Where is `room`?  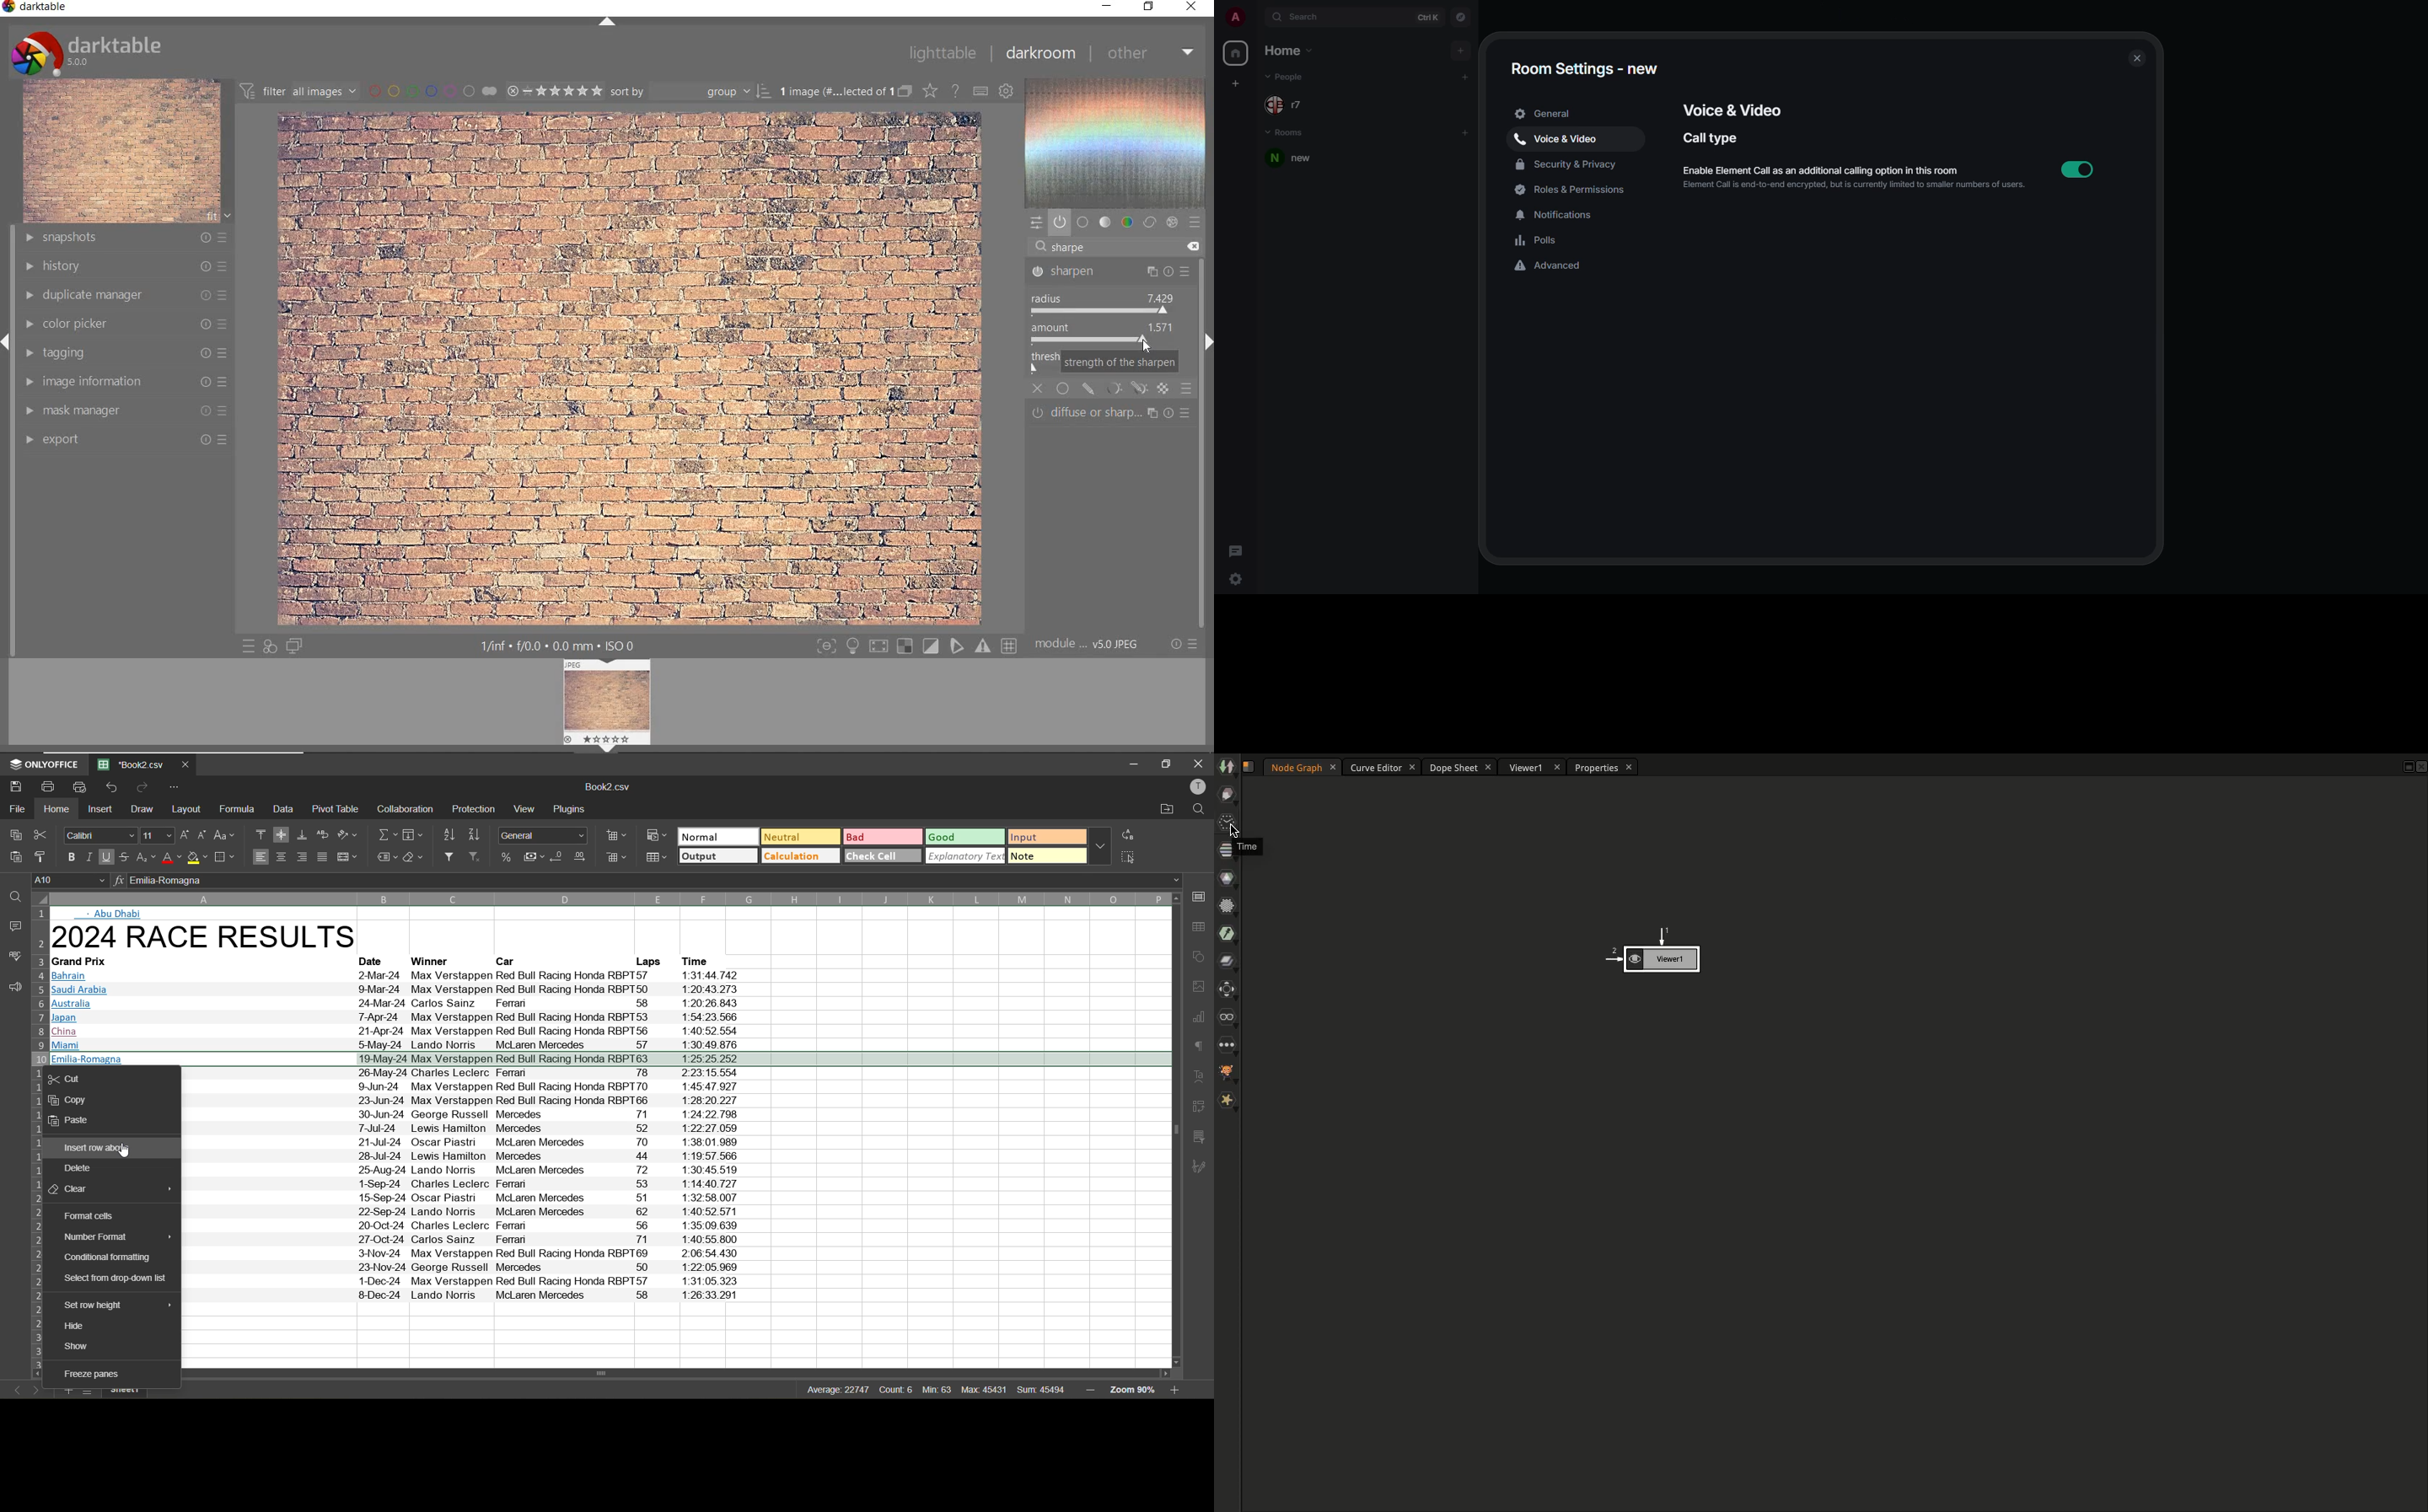
room is located at coordinates (1297, 159).